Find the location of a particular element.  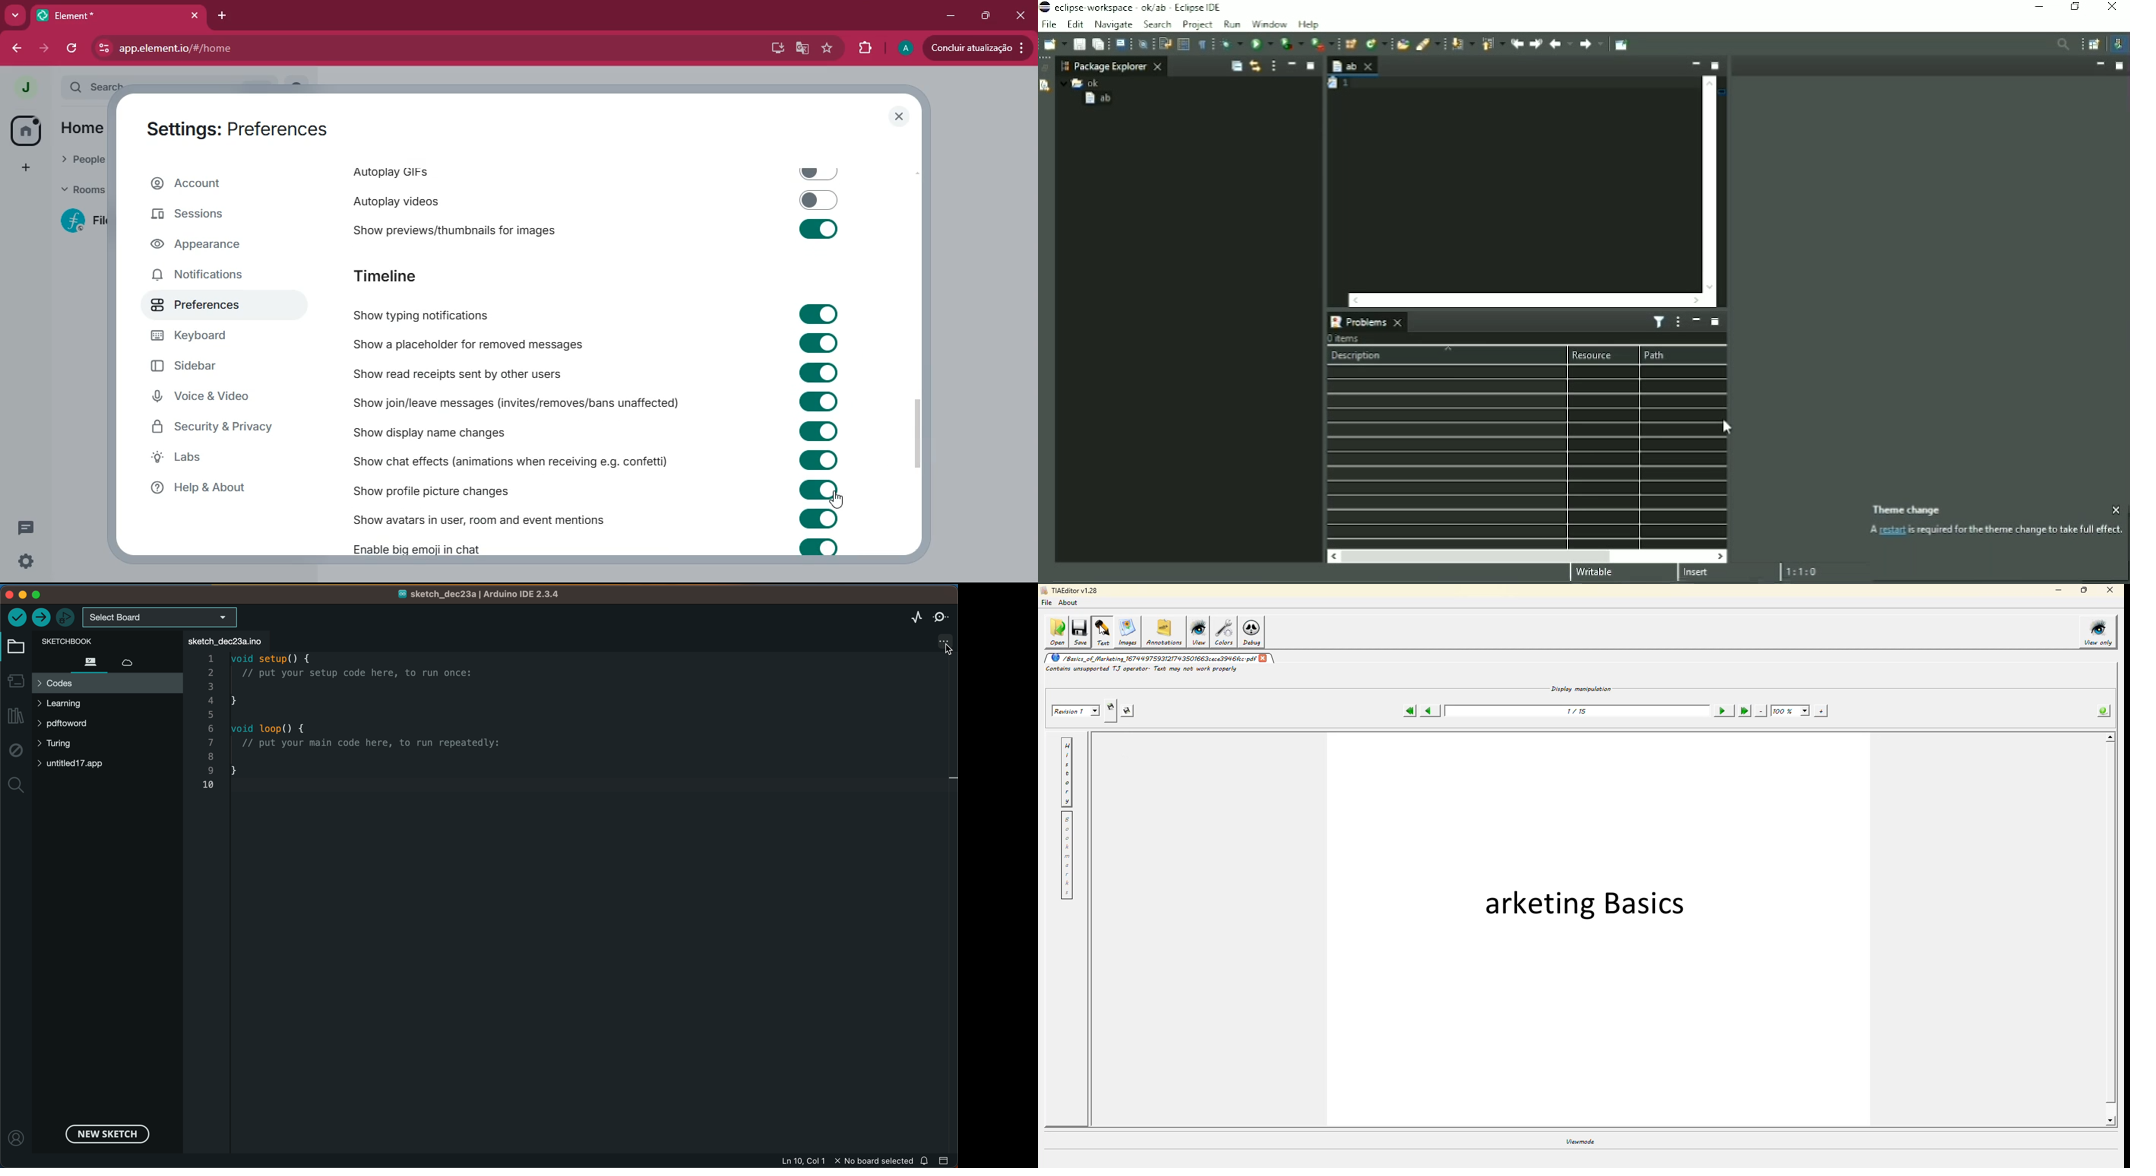

Navigate is located at coordinates (1113, 25).